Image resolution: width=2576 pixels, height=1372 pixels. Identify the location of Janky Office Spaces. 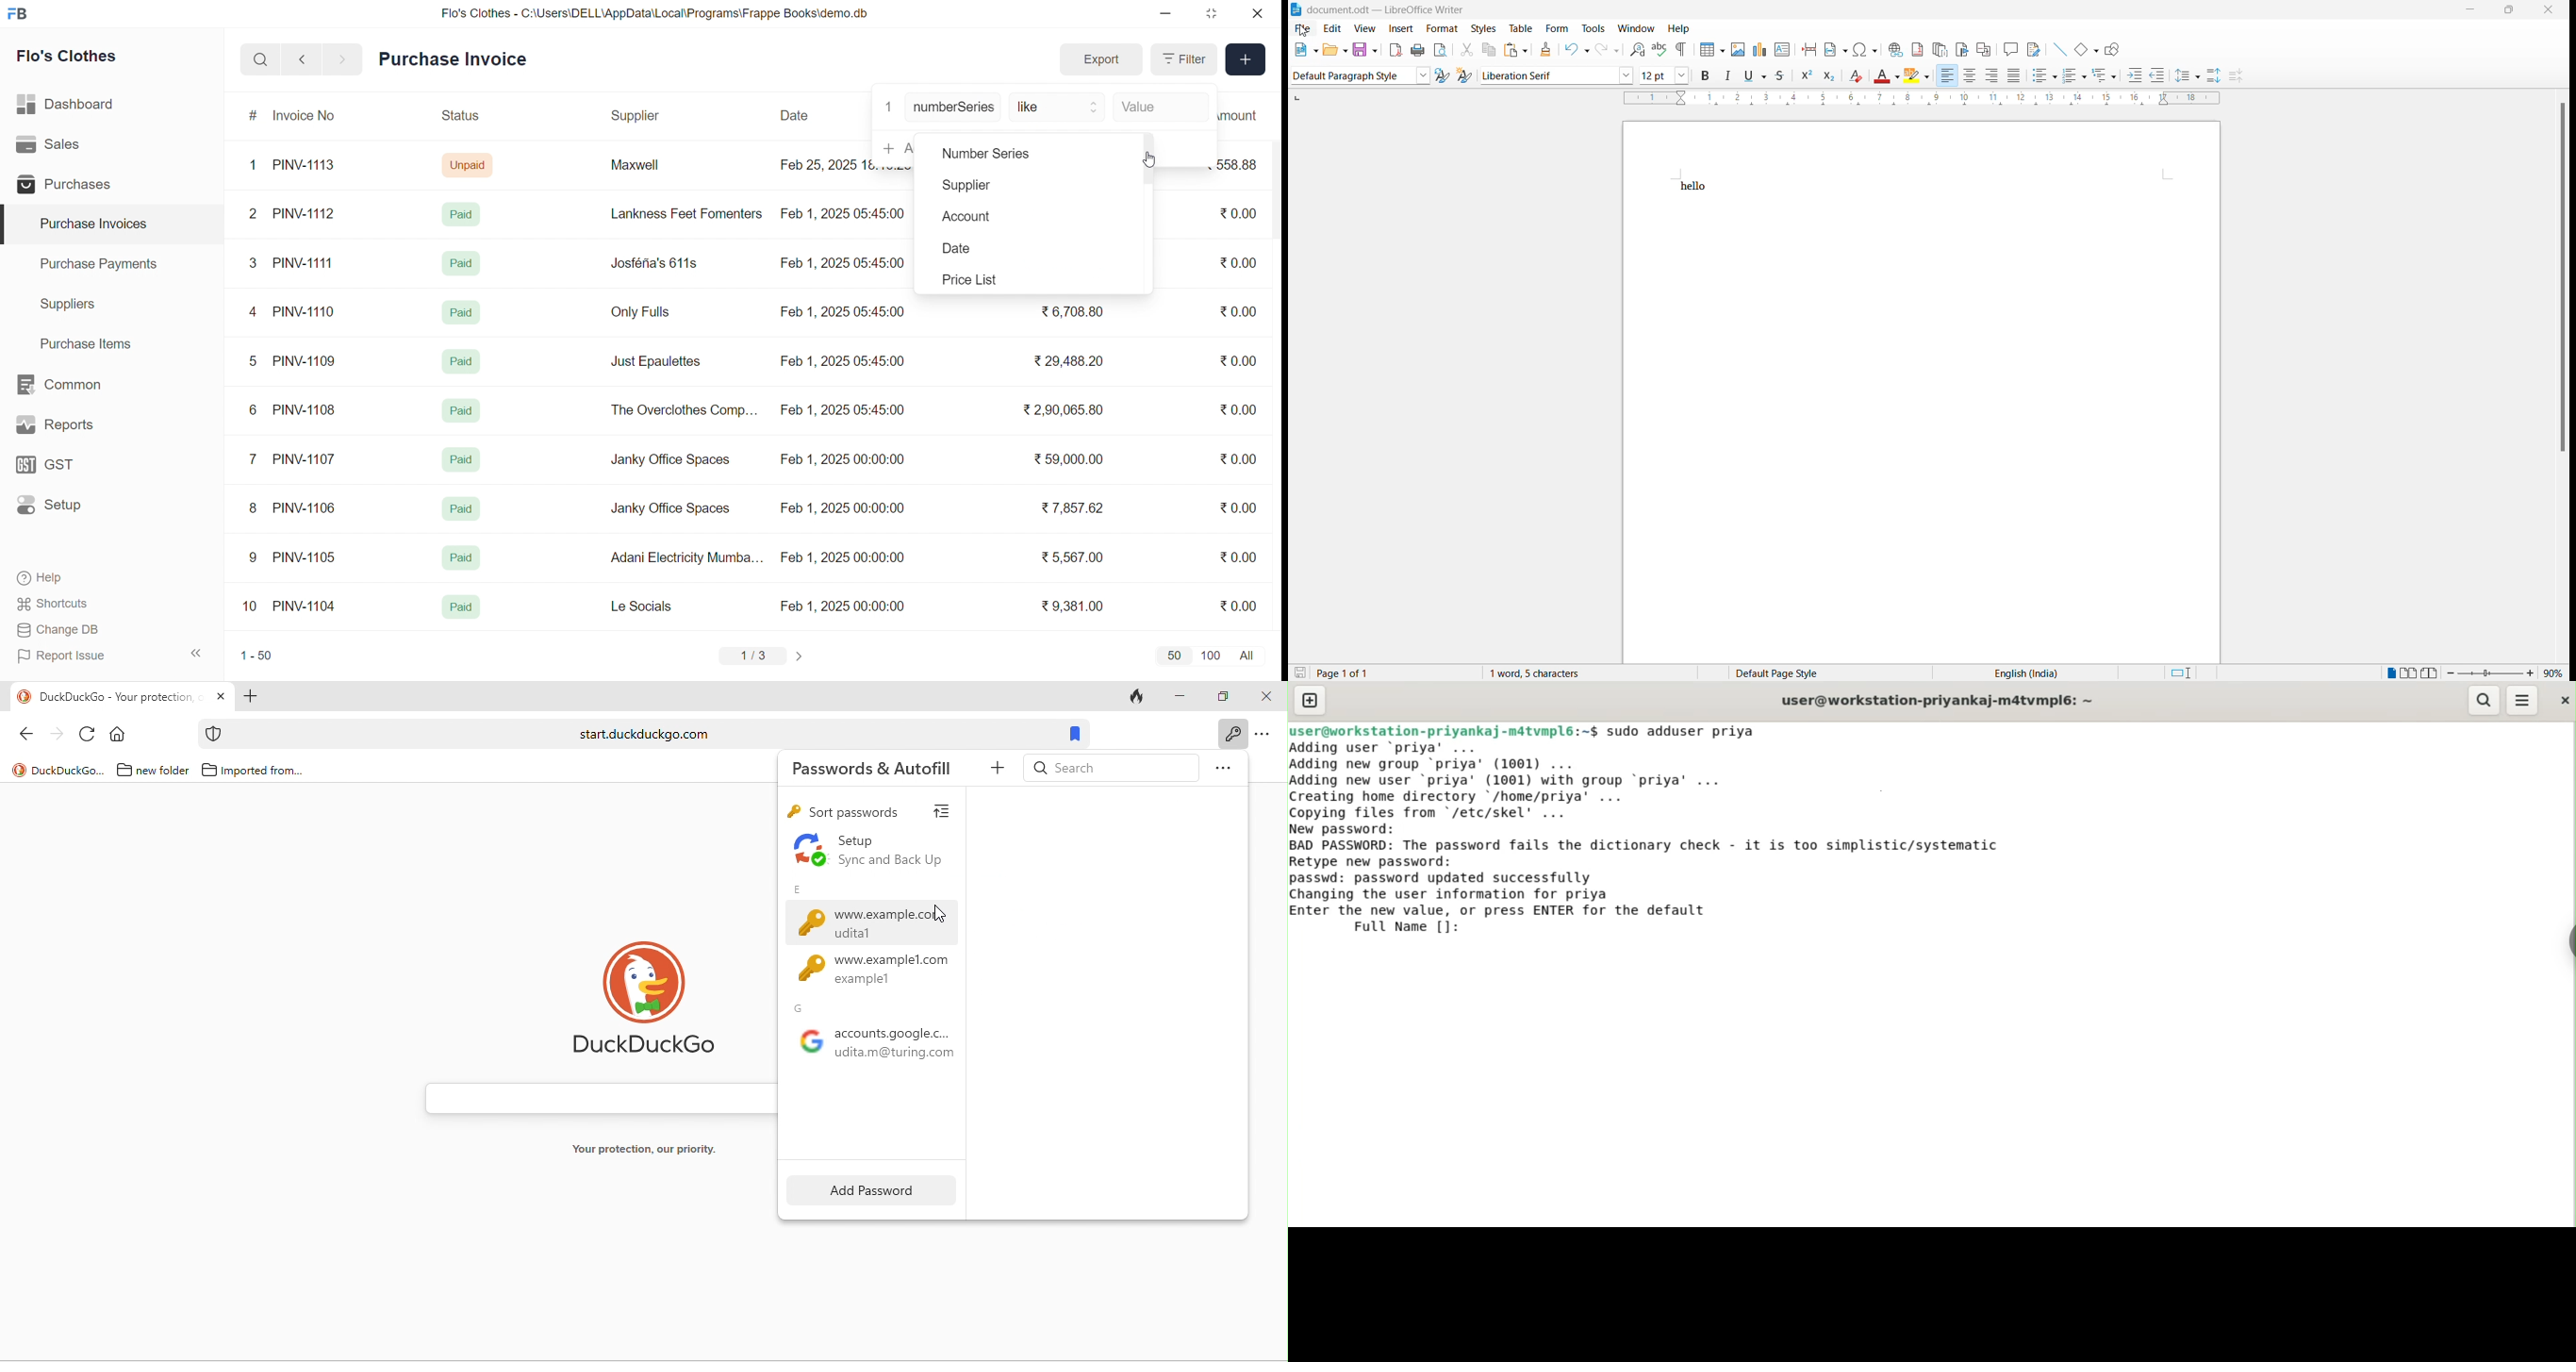
(671, 461).